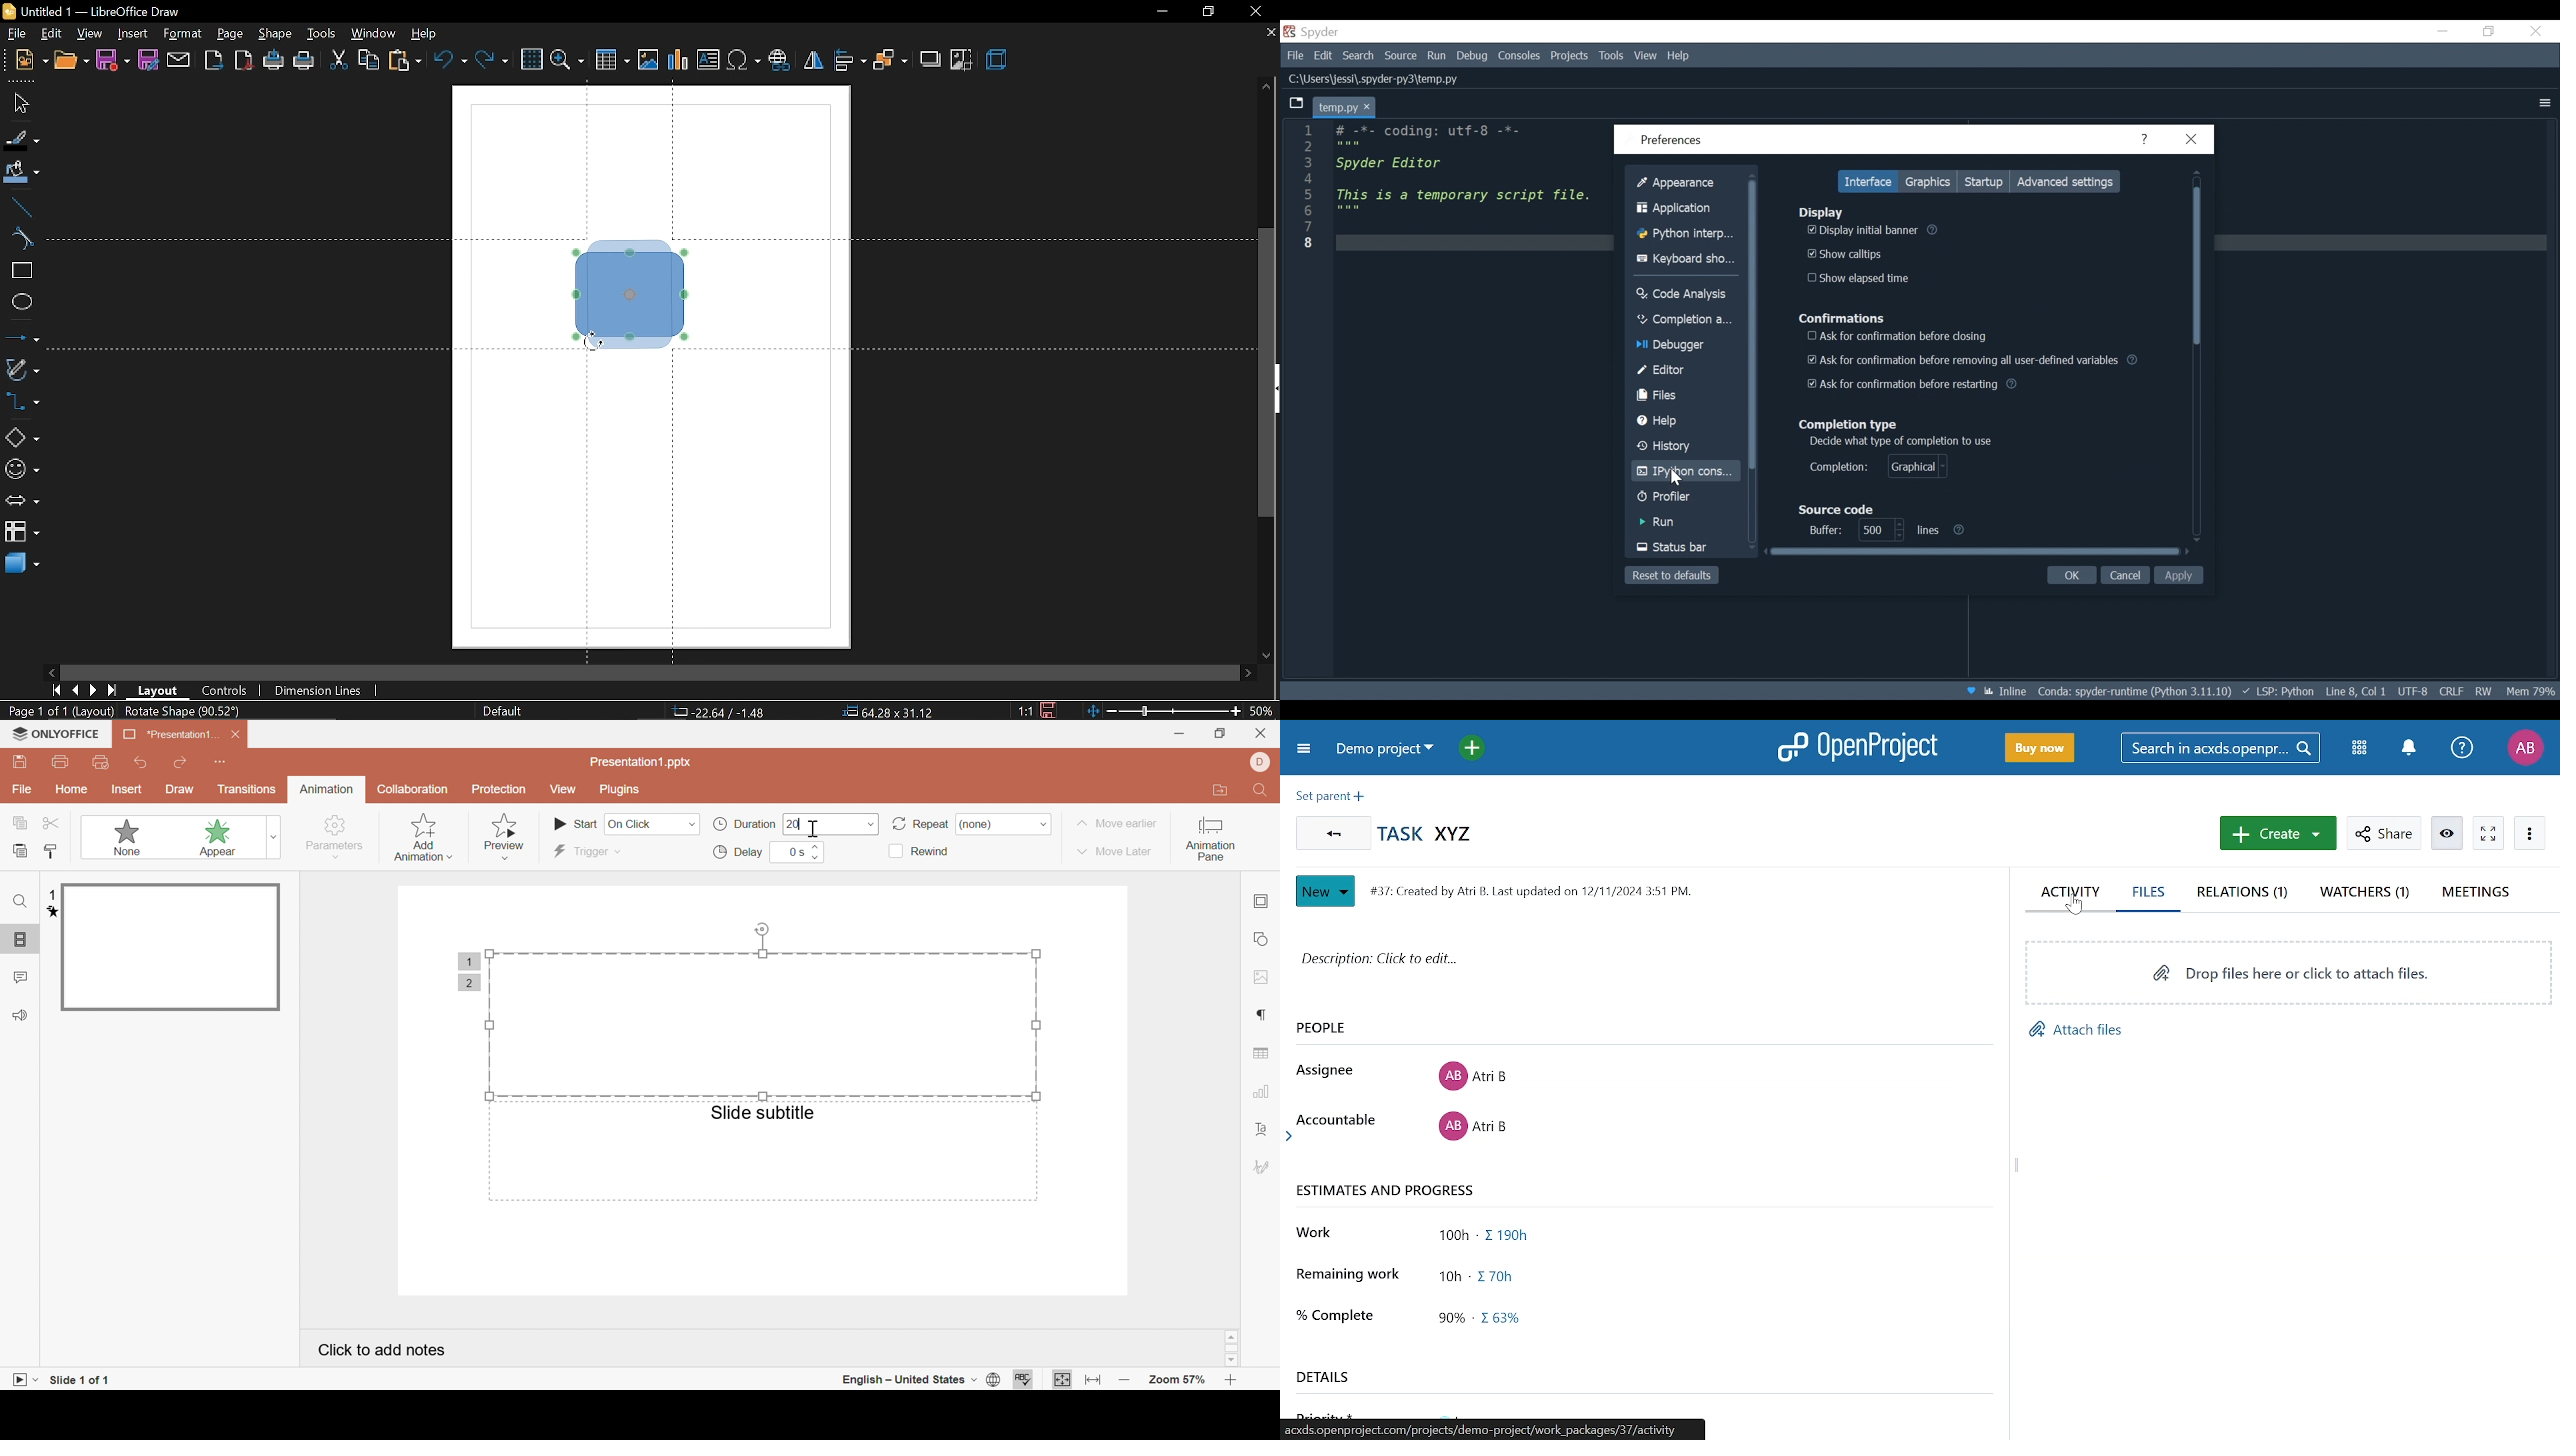 This screenshot has height=1456, width=2576. What do you see at coordinates (103, 762) in the screenshot?
I see `print preview` at bounding box center [103, 762].